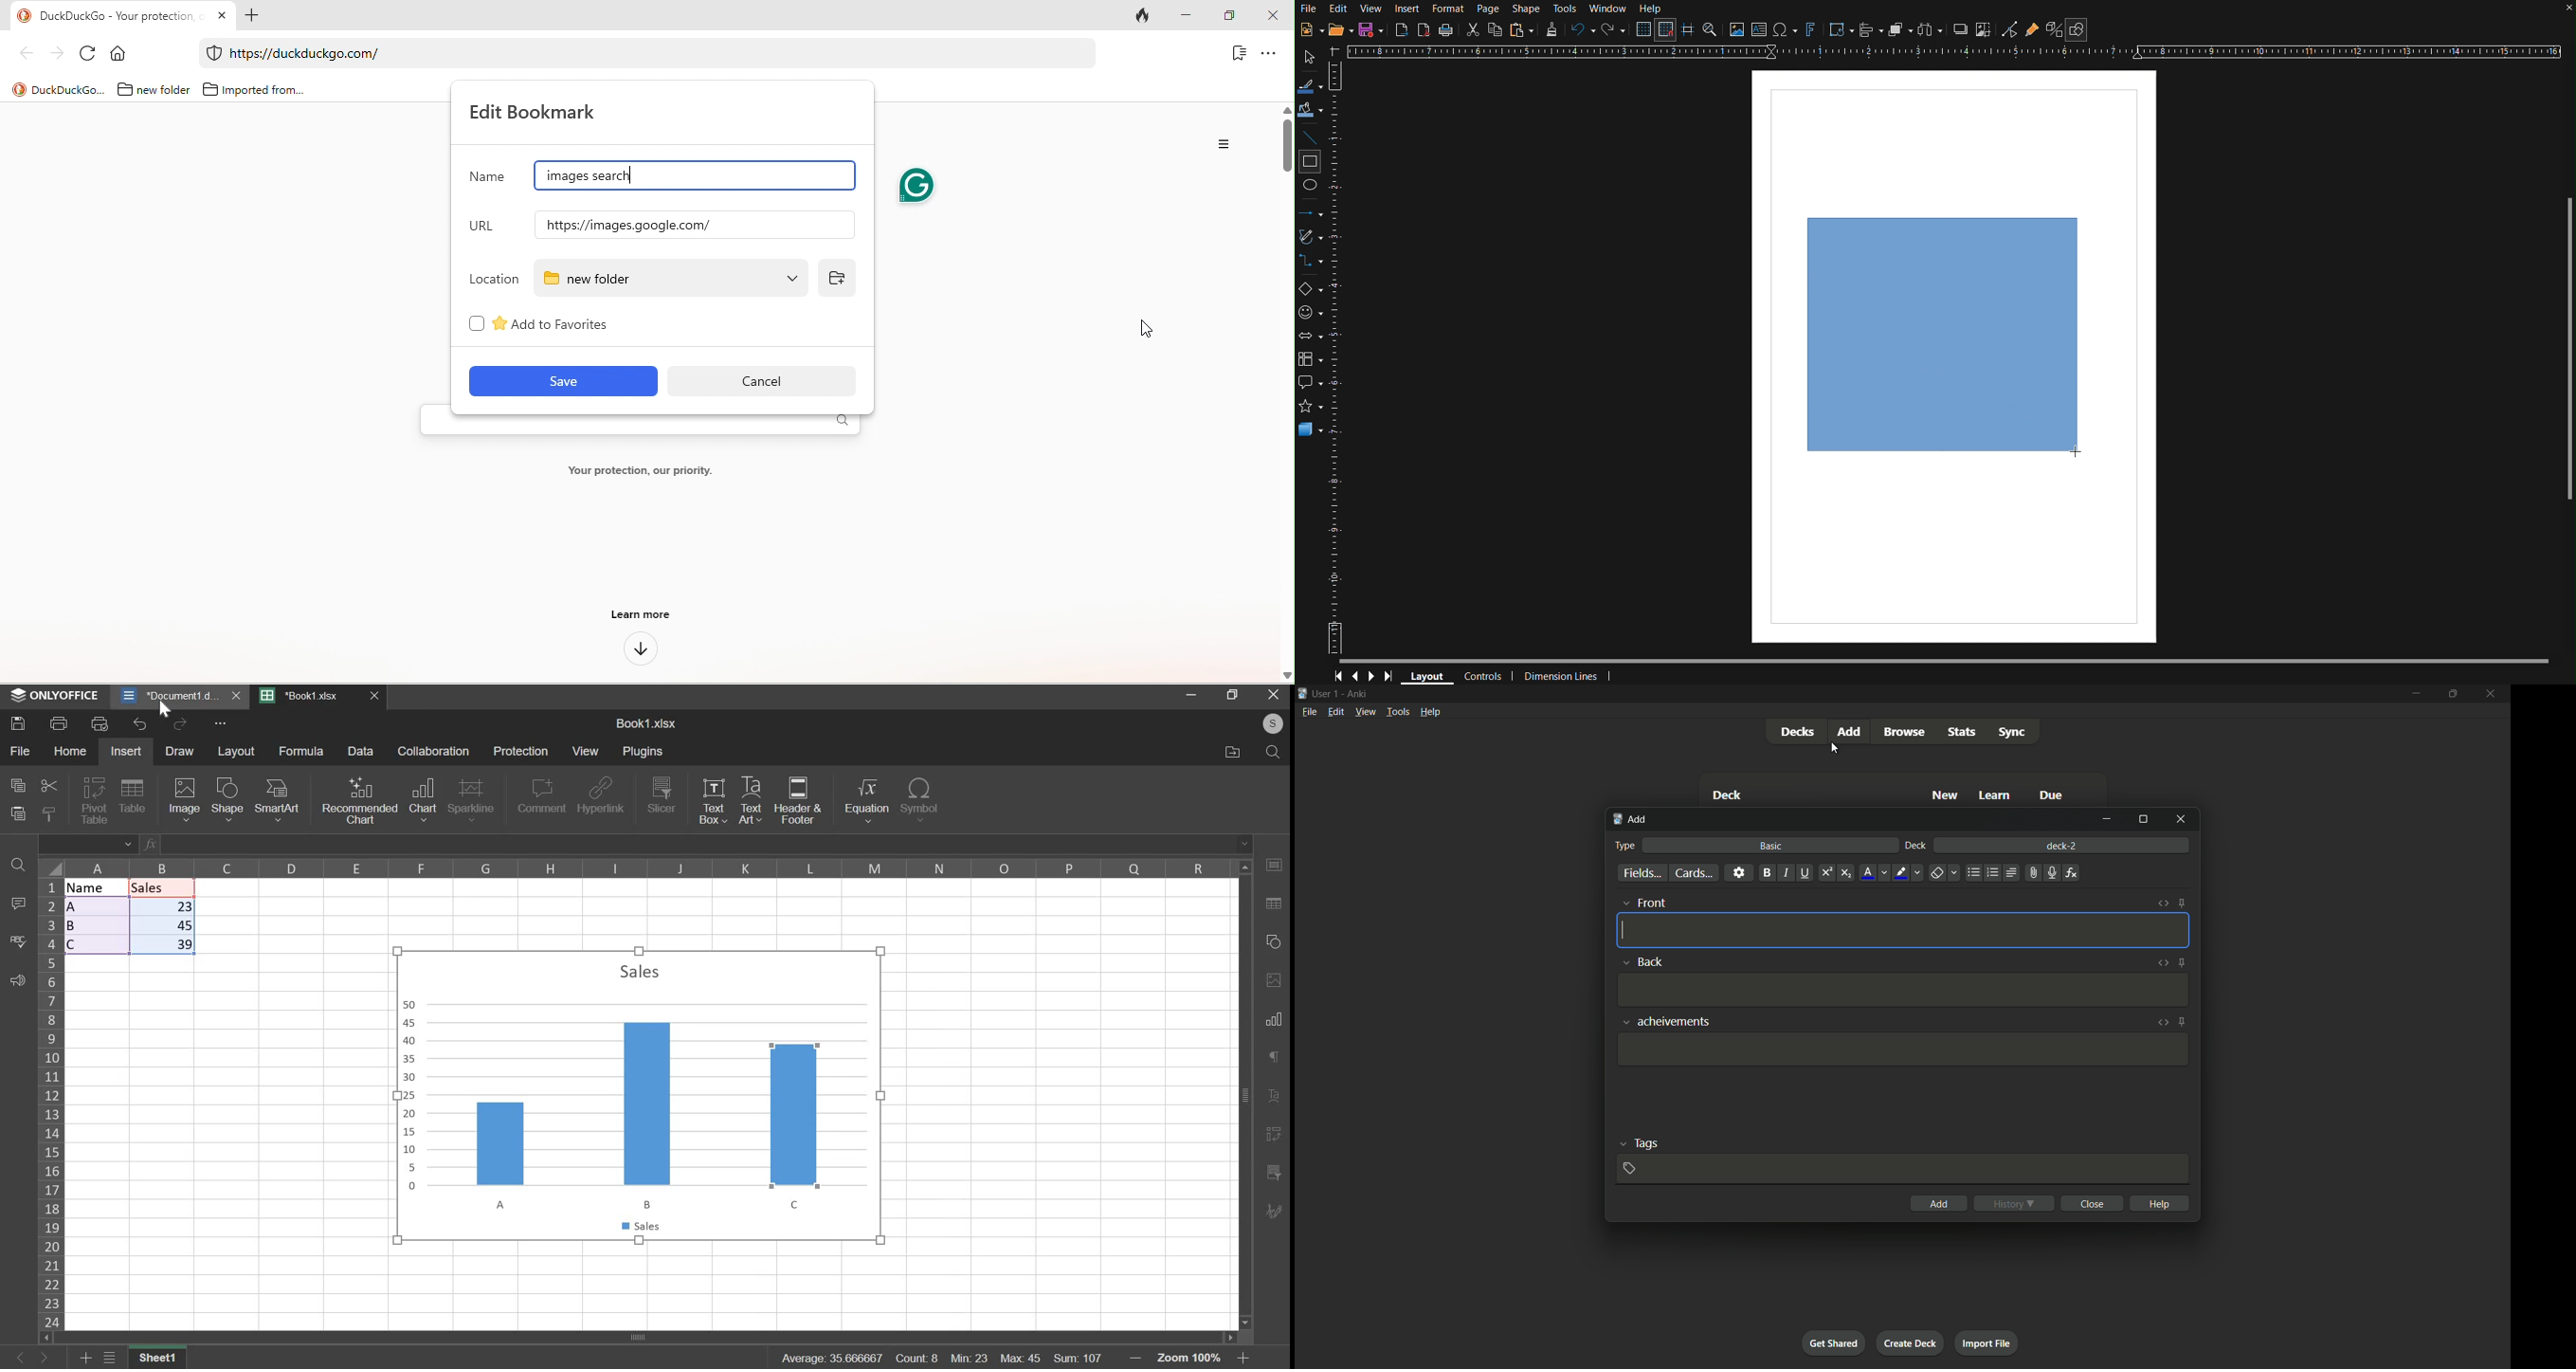  Describe the element at coordinates (302, 751) in the screenshot. I see `formula` at that location.